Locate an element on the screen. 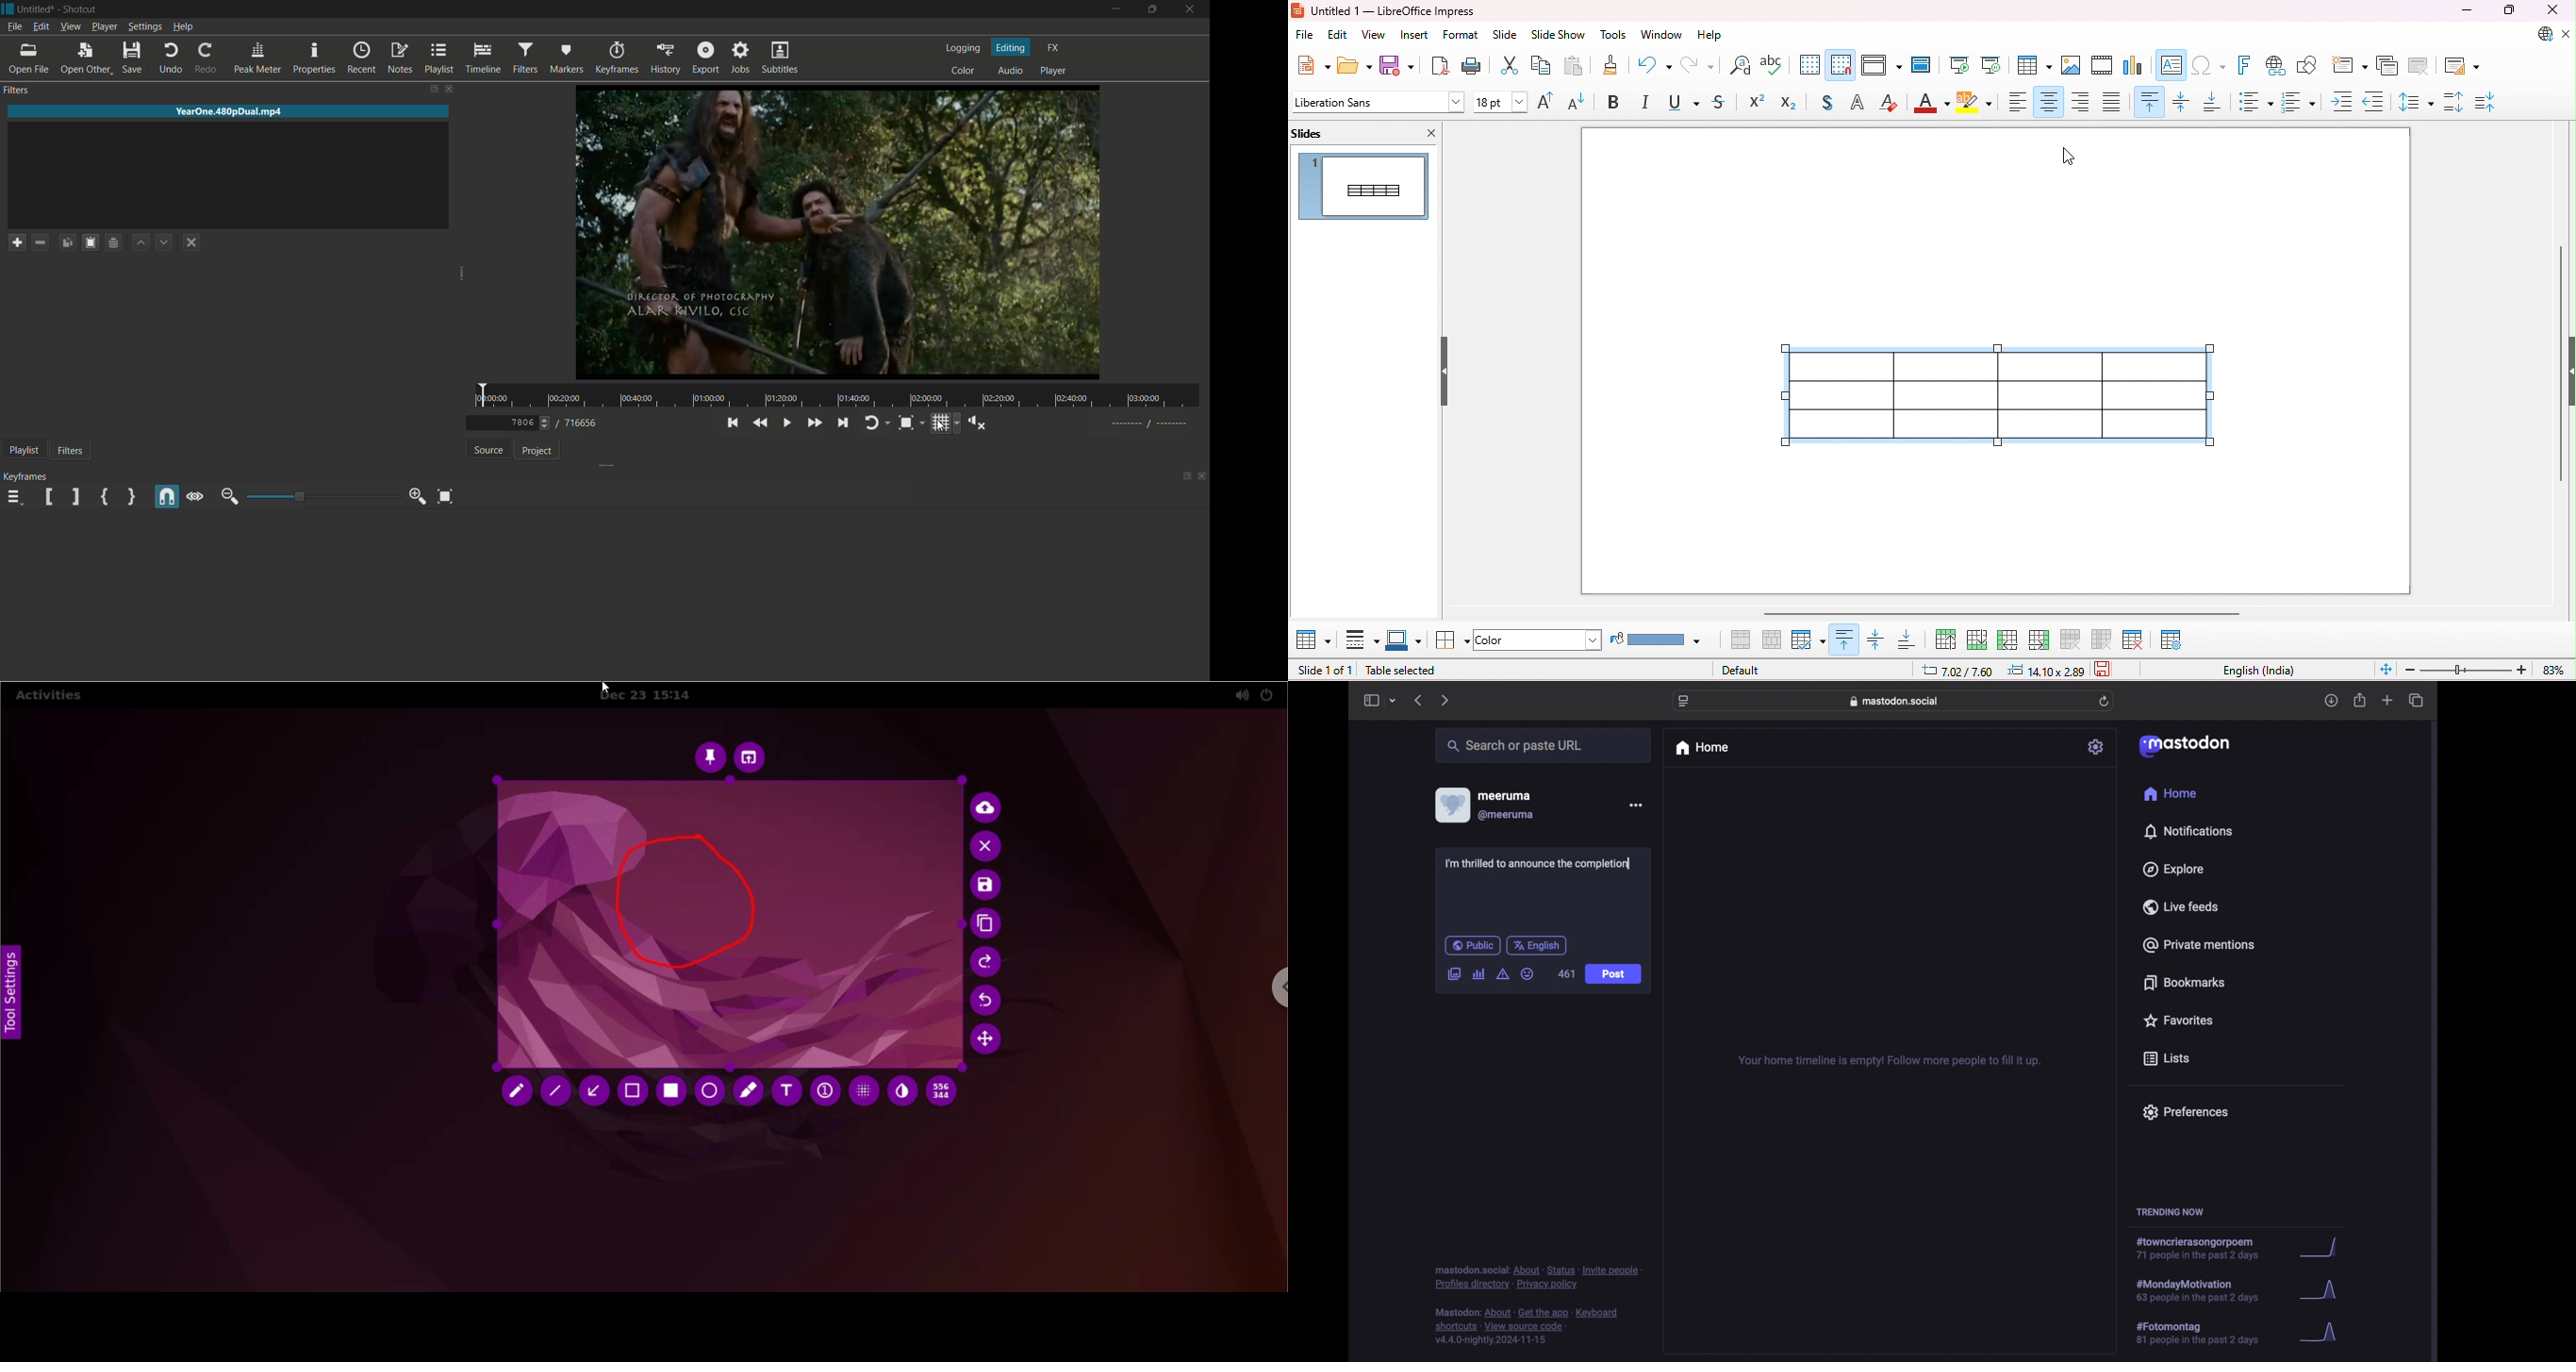  align center is located at coordinates (2049, 101).